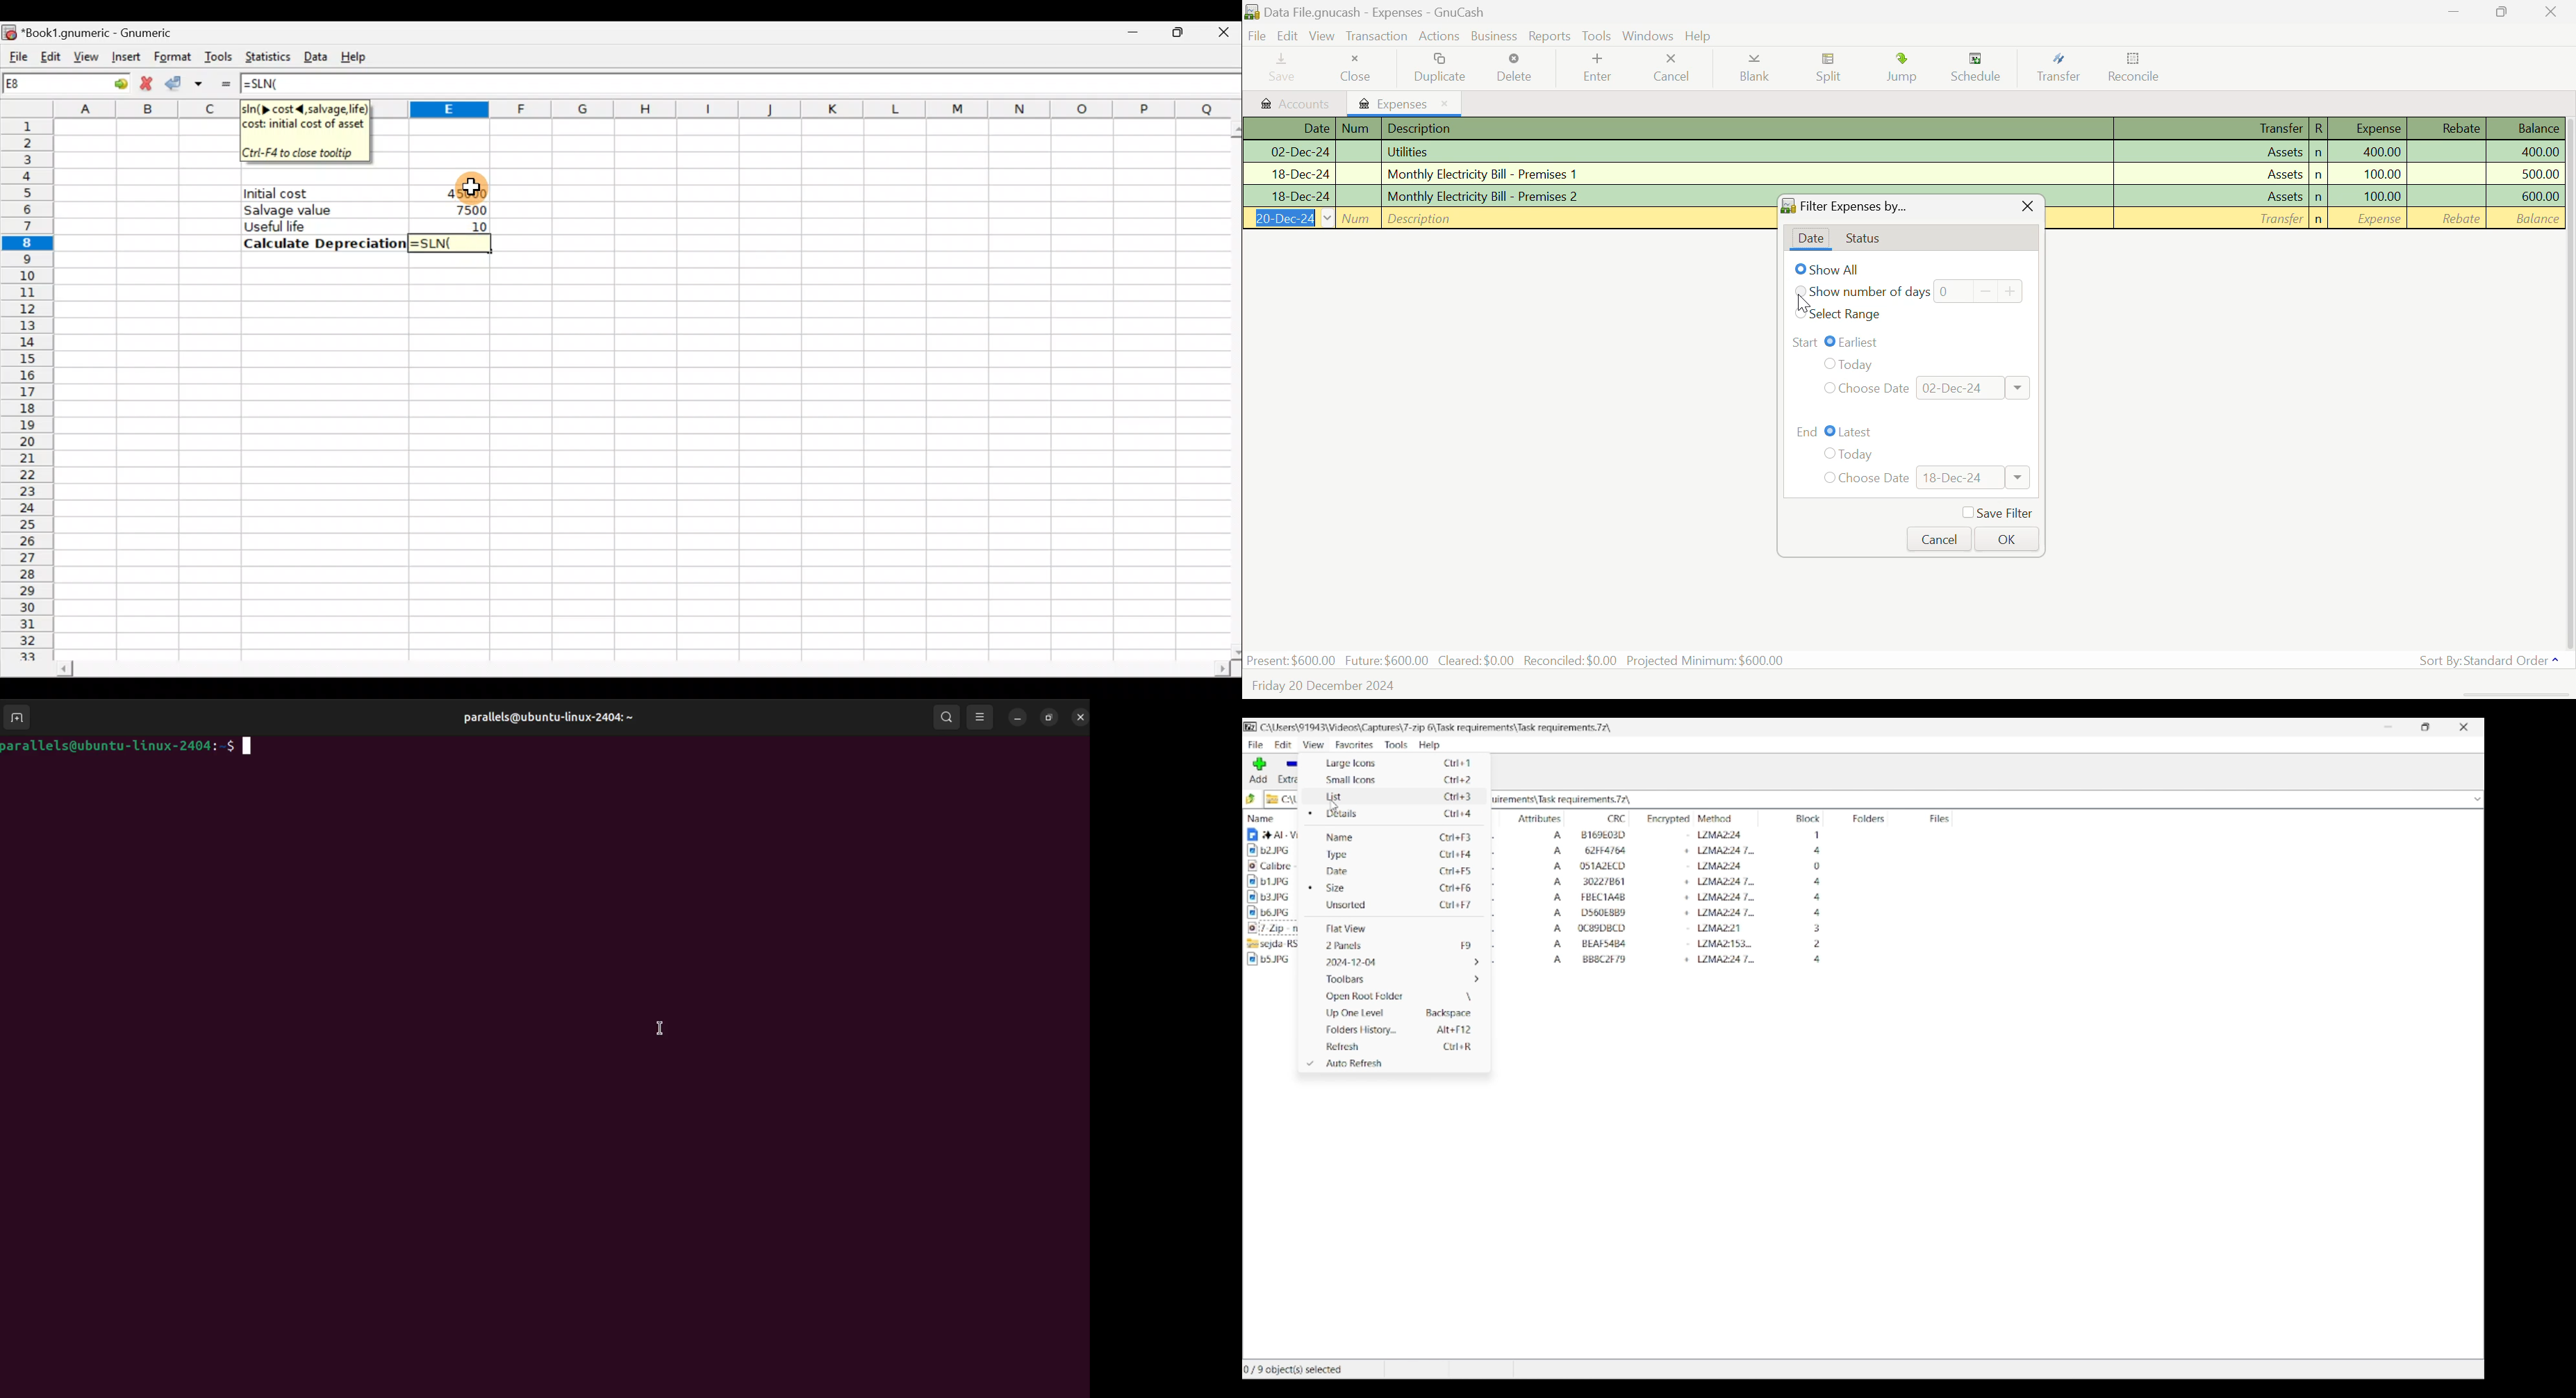 The height and width of the screenshot is (1400, 2576). Describe the element at coordinates (2426, 727) in the screenshot. I see `Show interface in a smaller tab` at that location.